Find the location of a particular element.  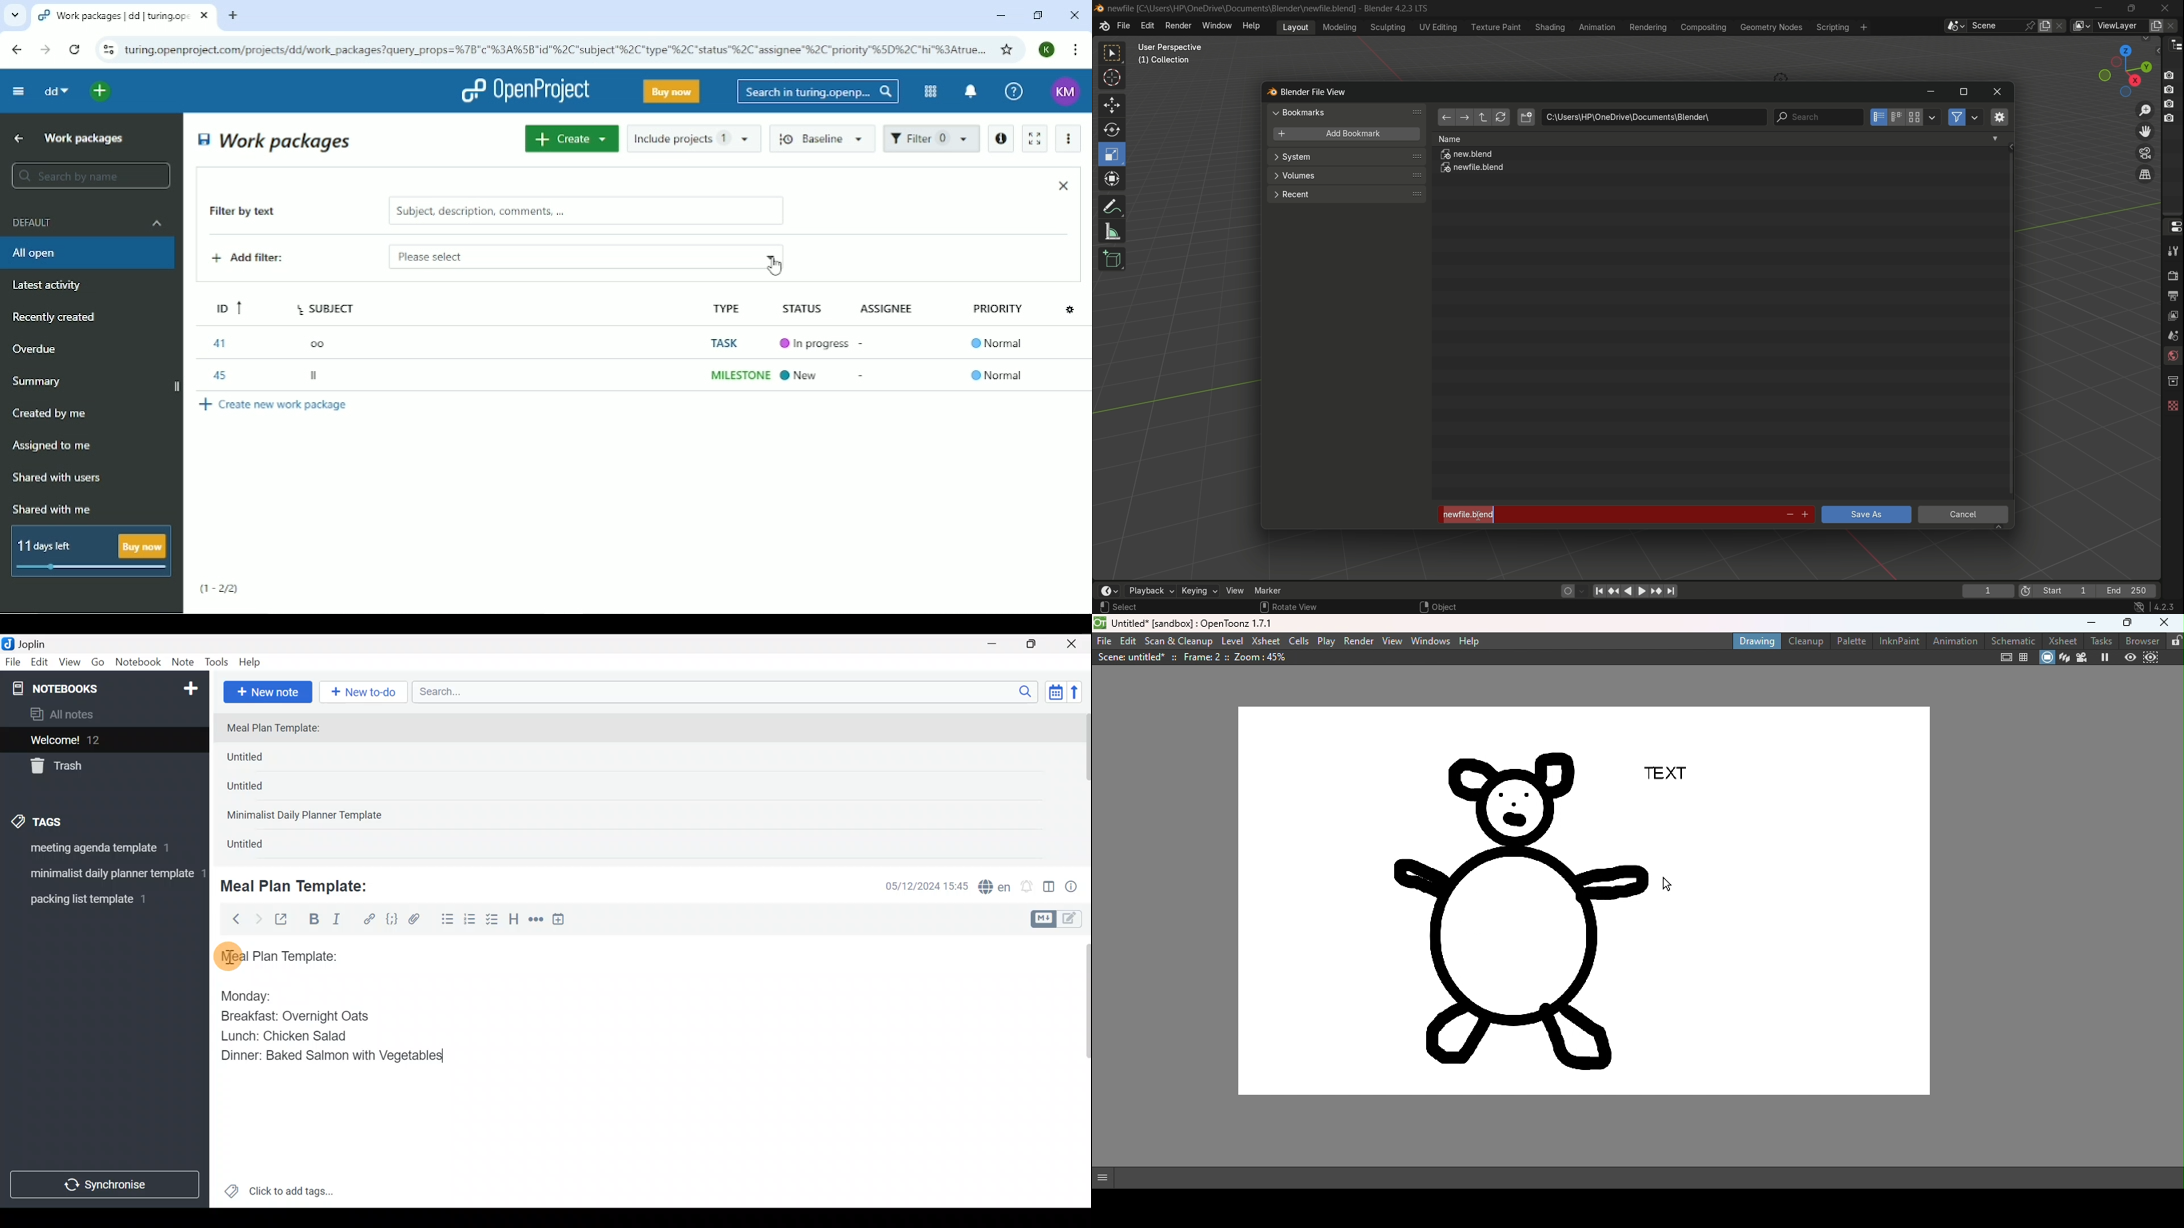

Text editor is located at coordinates (634, 1134).